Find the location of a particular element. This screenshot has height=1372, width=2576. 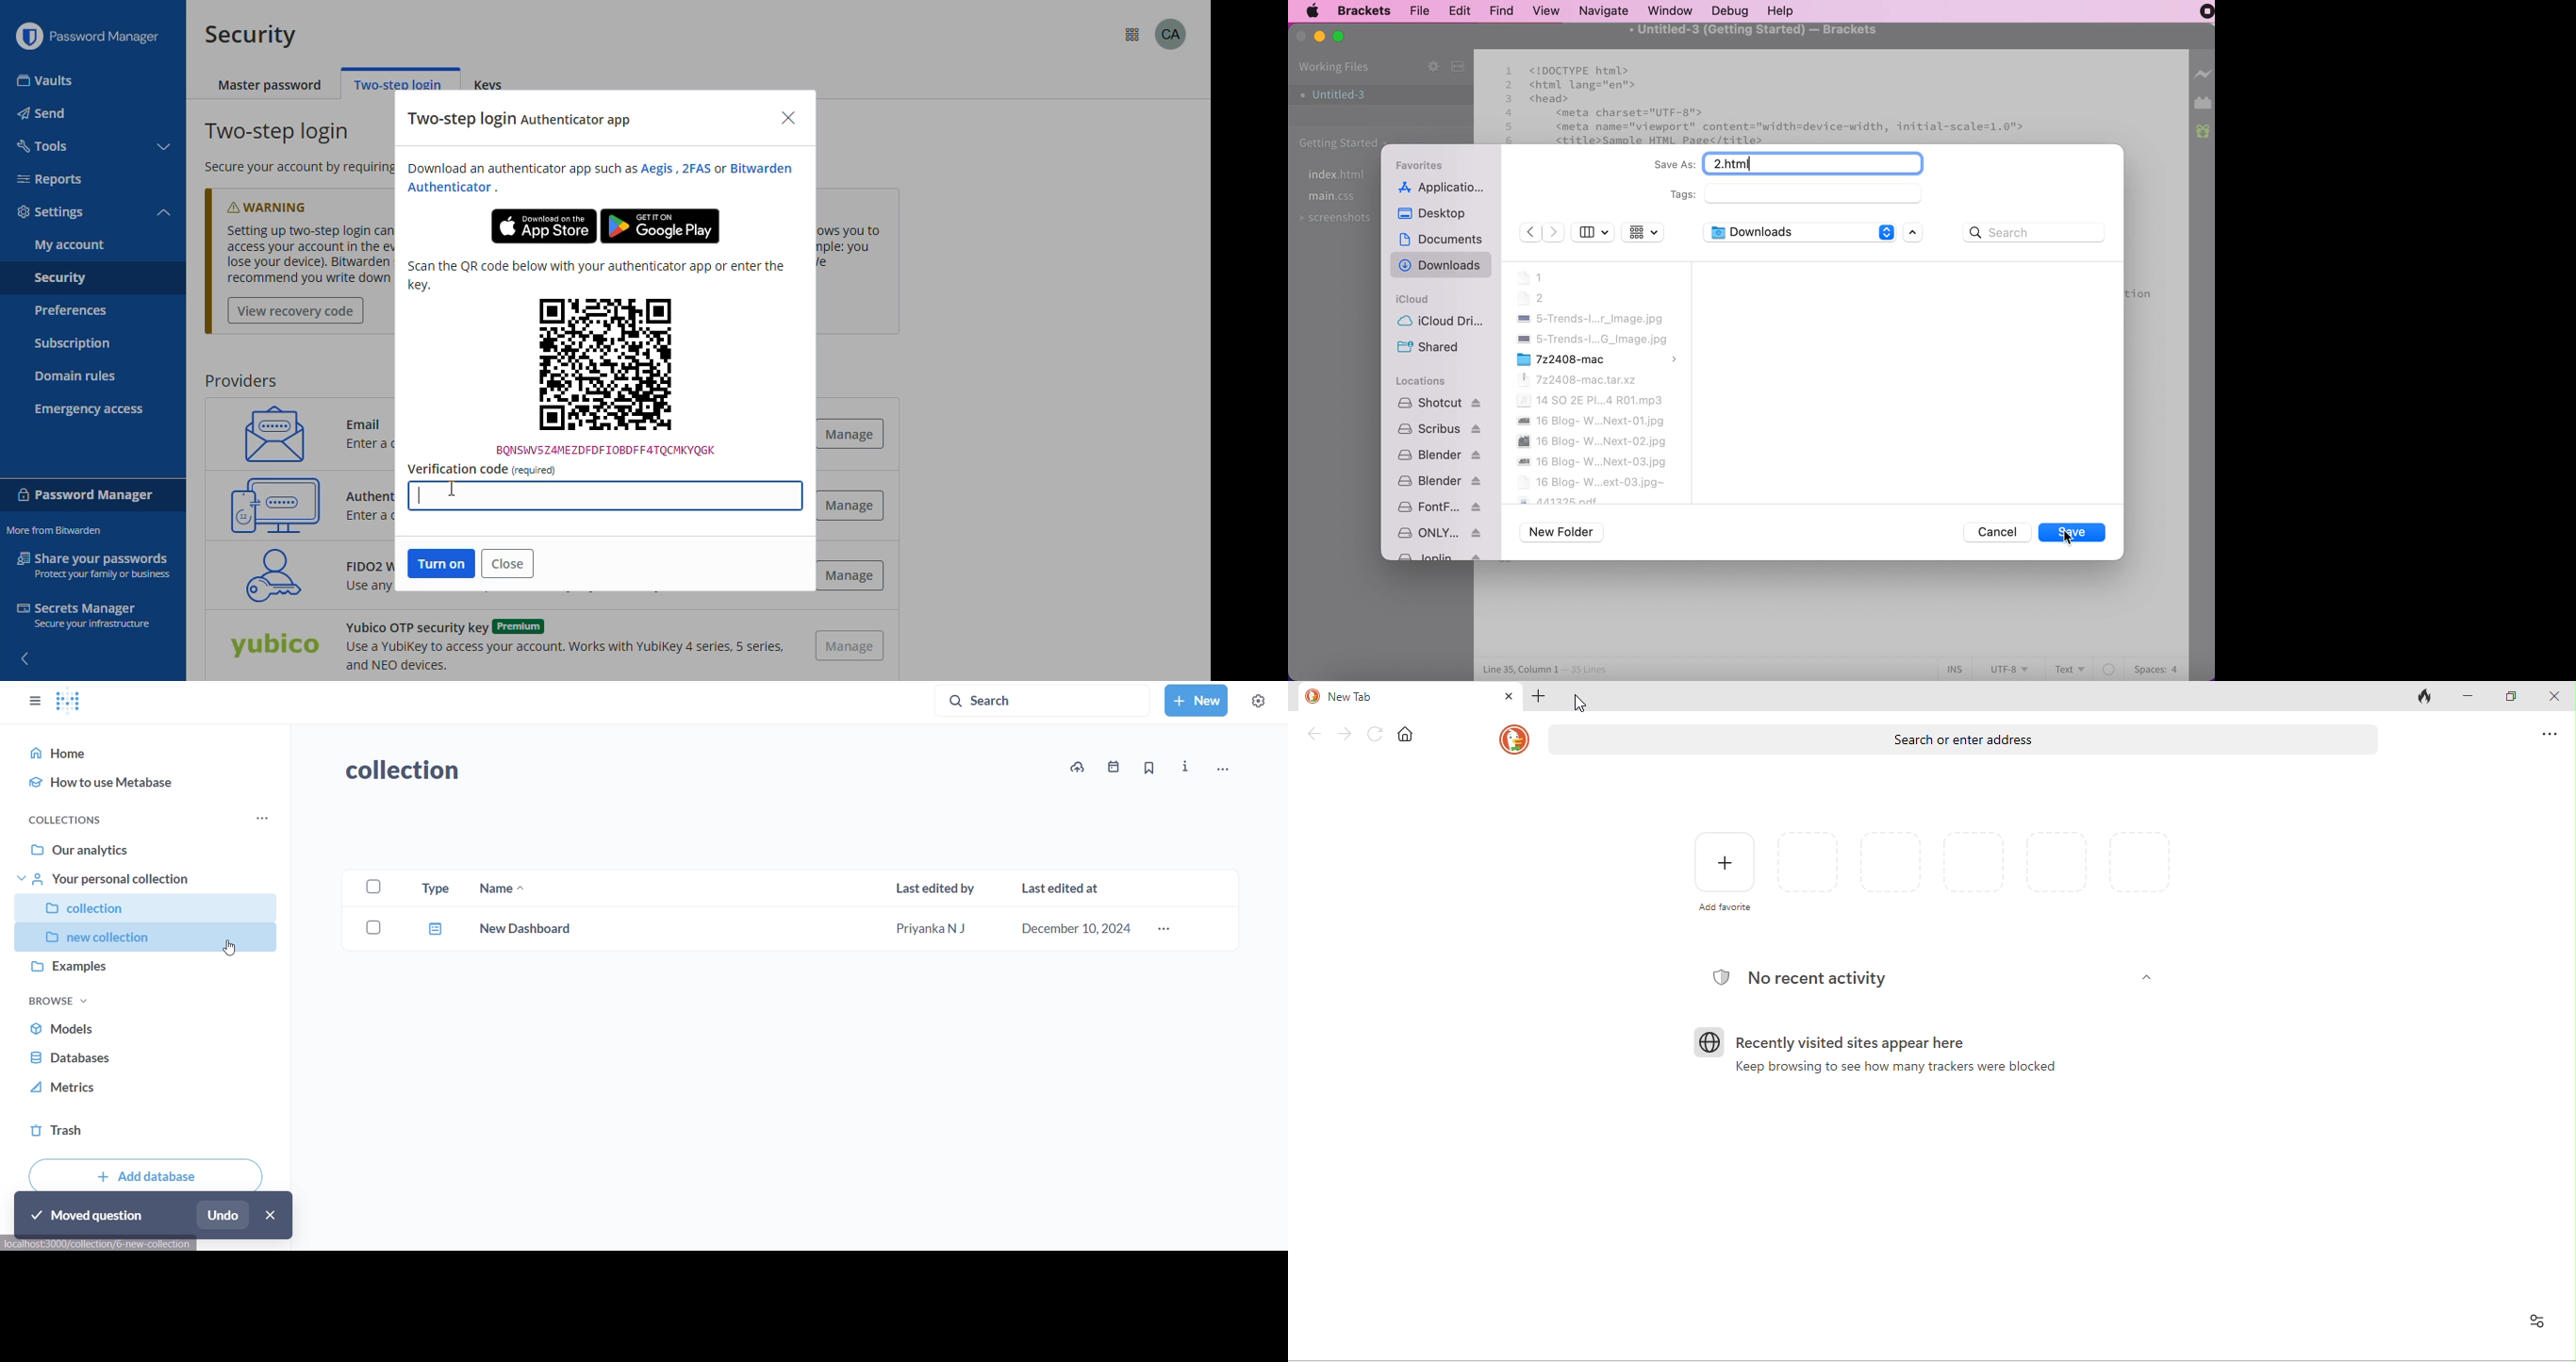

maximize is located at coordinates (2518, 698).